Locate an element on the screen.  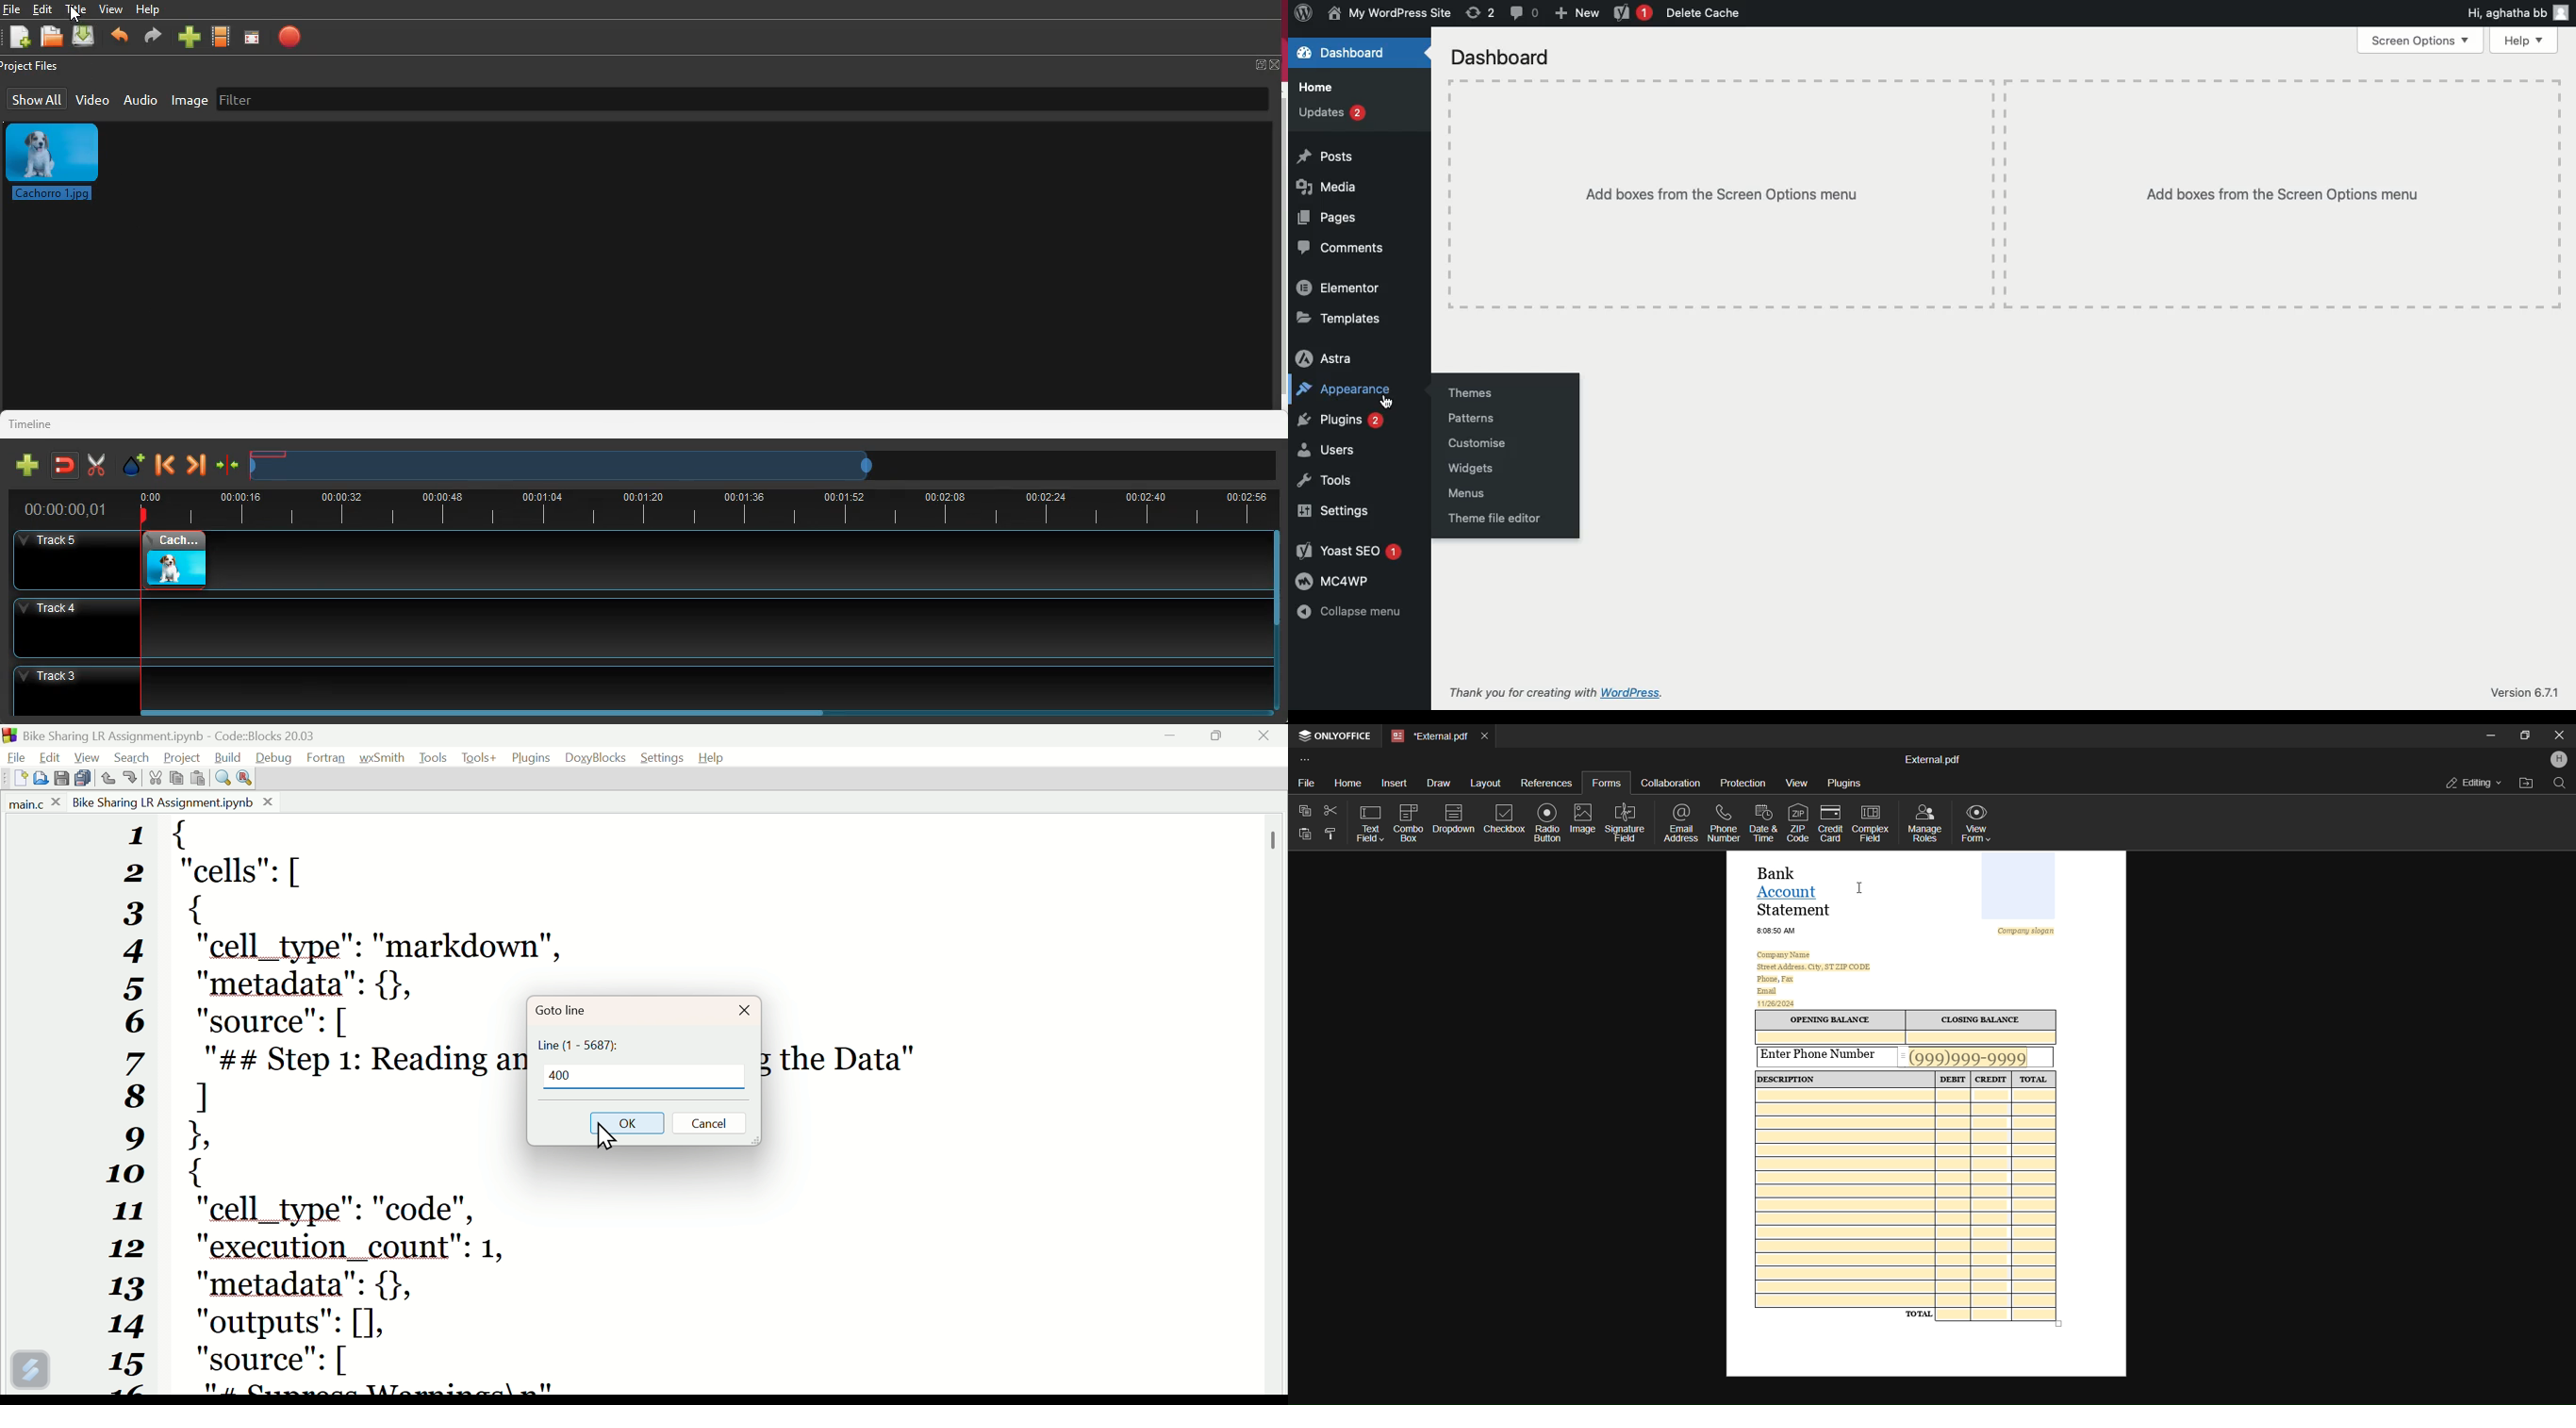
file is located at coordinates (1305, 783).